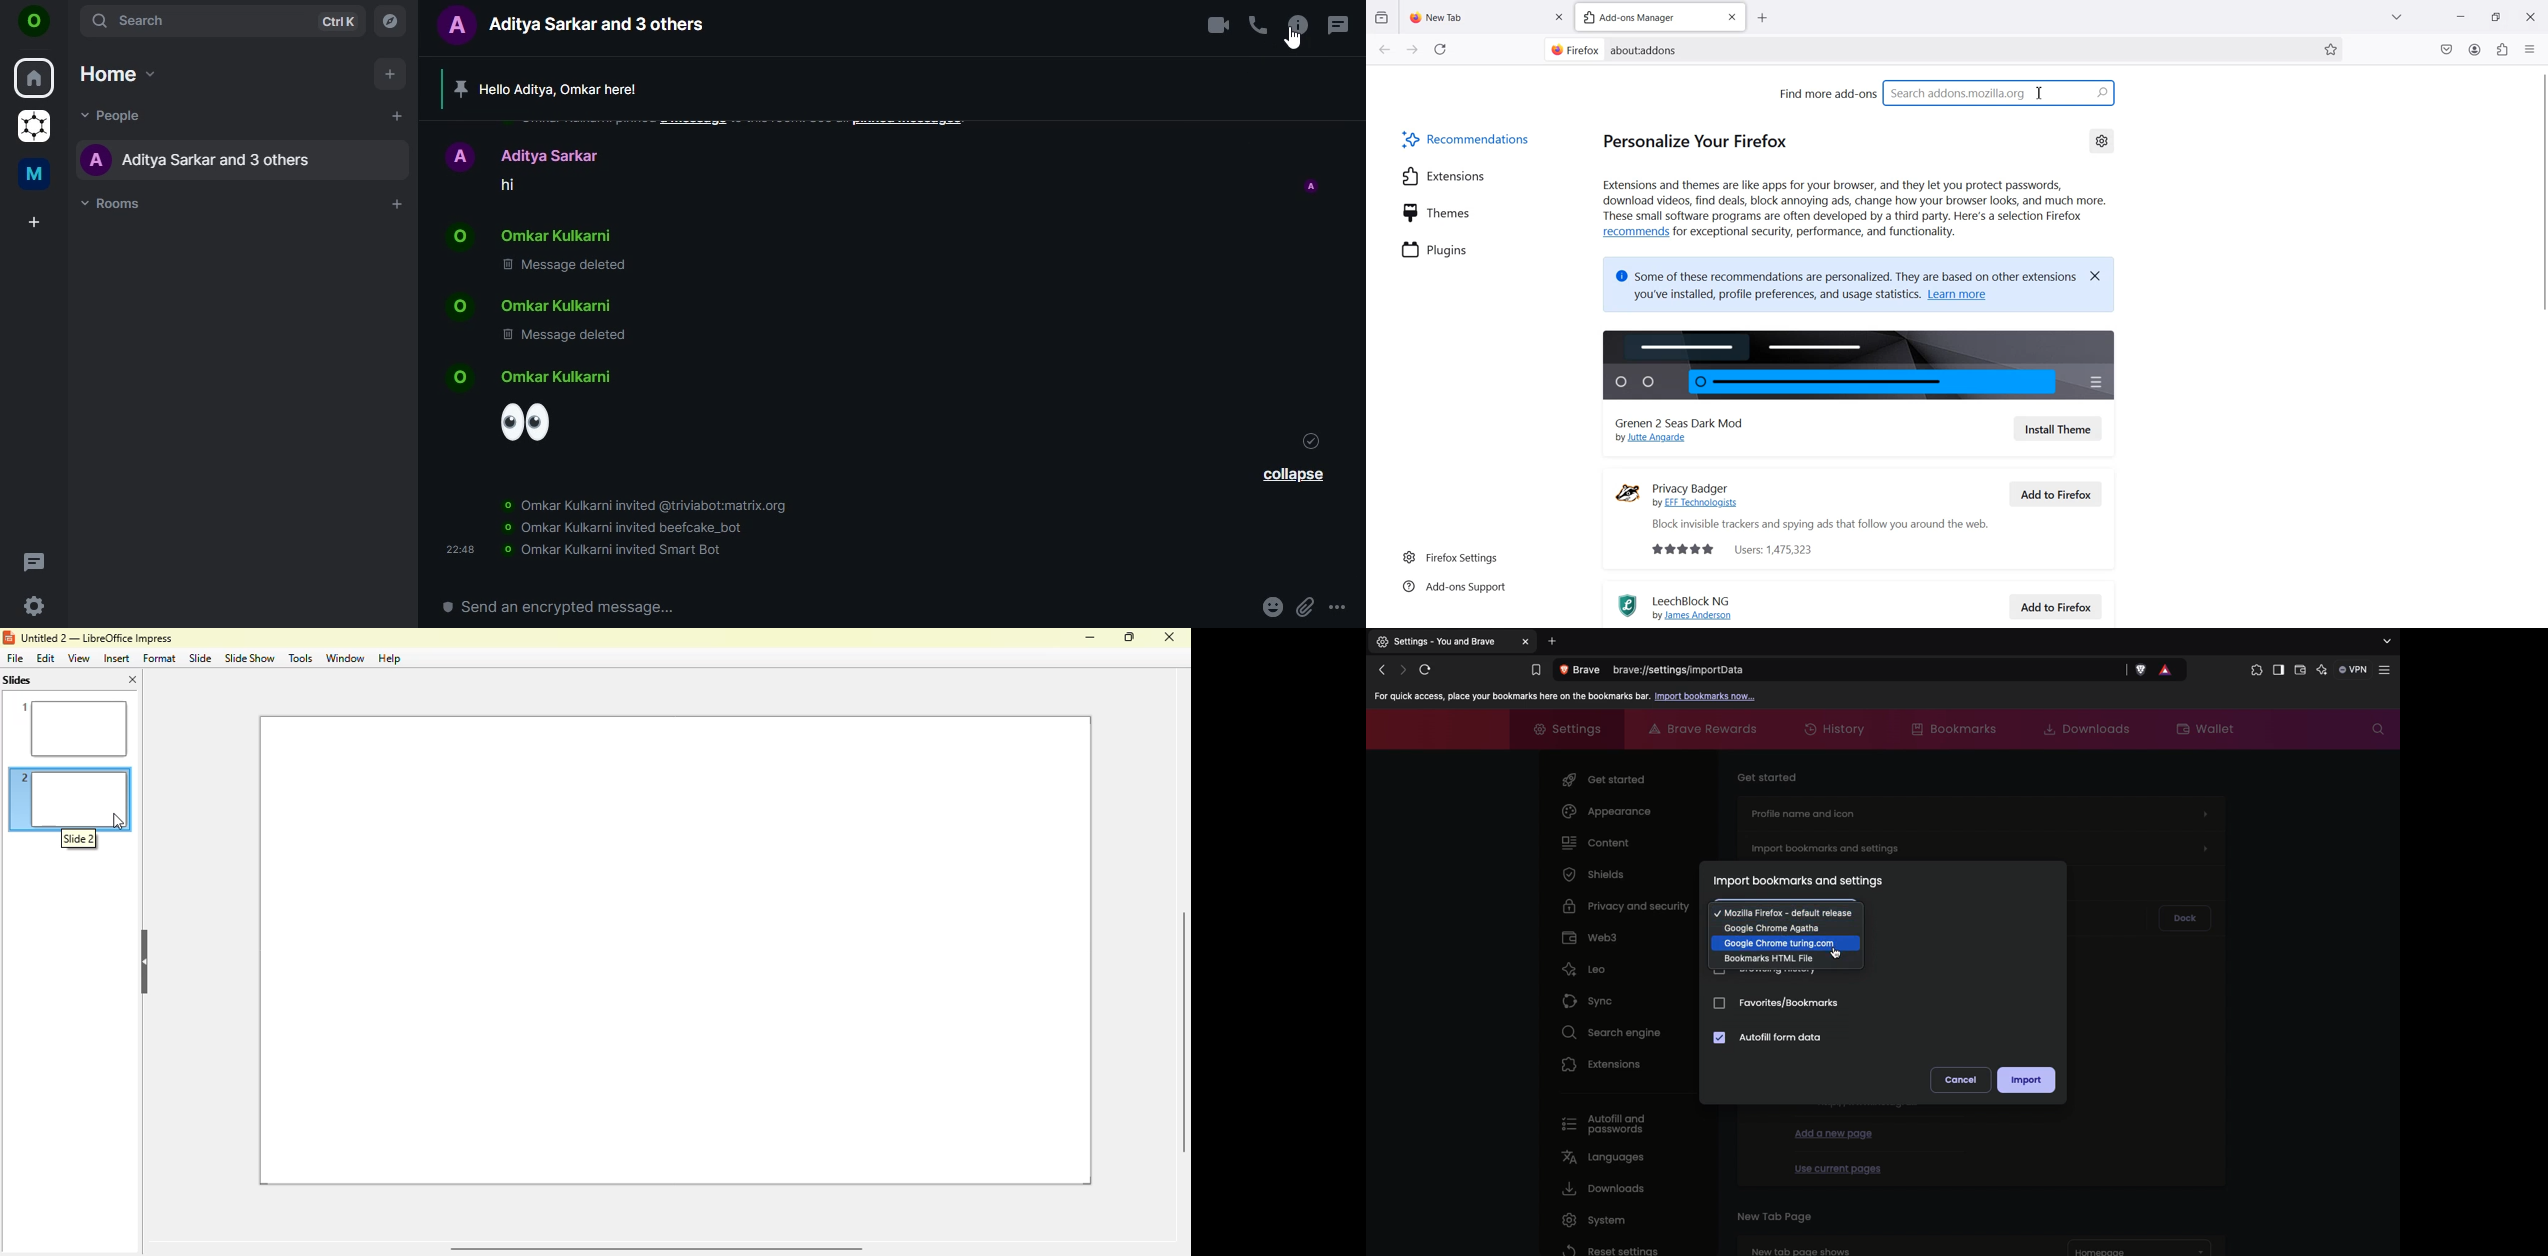  I want to click on slide 2, so click(676, 951).